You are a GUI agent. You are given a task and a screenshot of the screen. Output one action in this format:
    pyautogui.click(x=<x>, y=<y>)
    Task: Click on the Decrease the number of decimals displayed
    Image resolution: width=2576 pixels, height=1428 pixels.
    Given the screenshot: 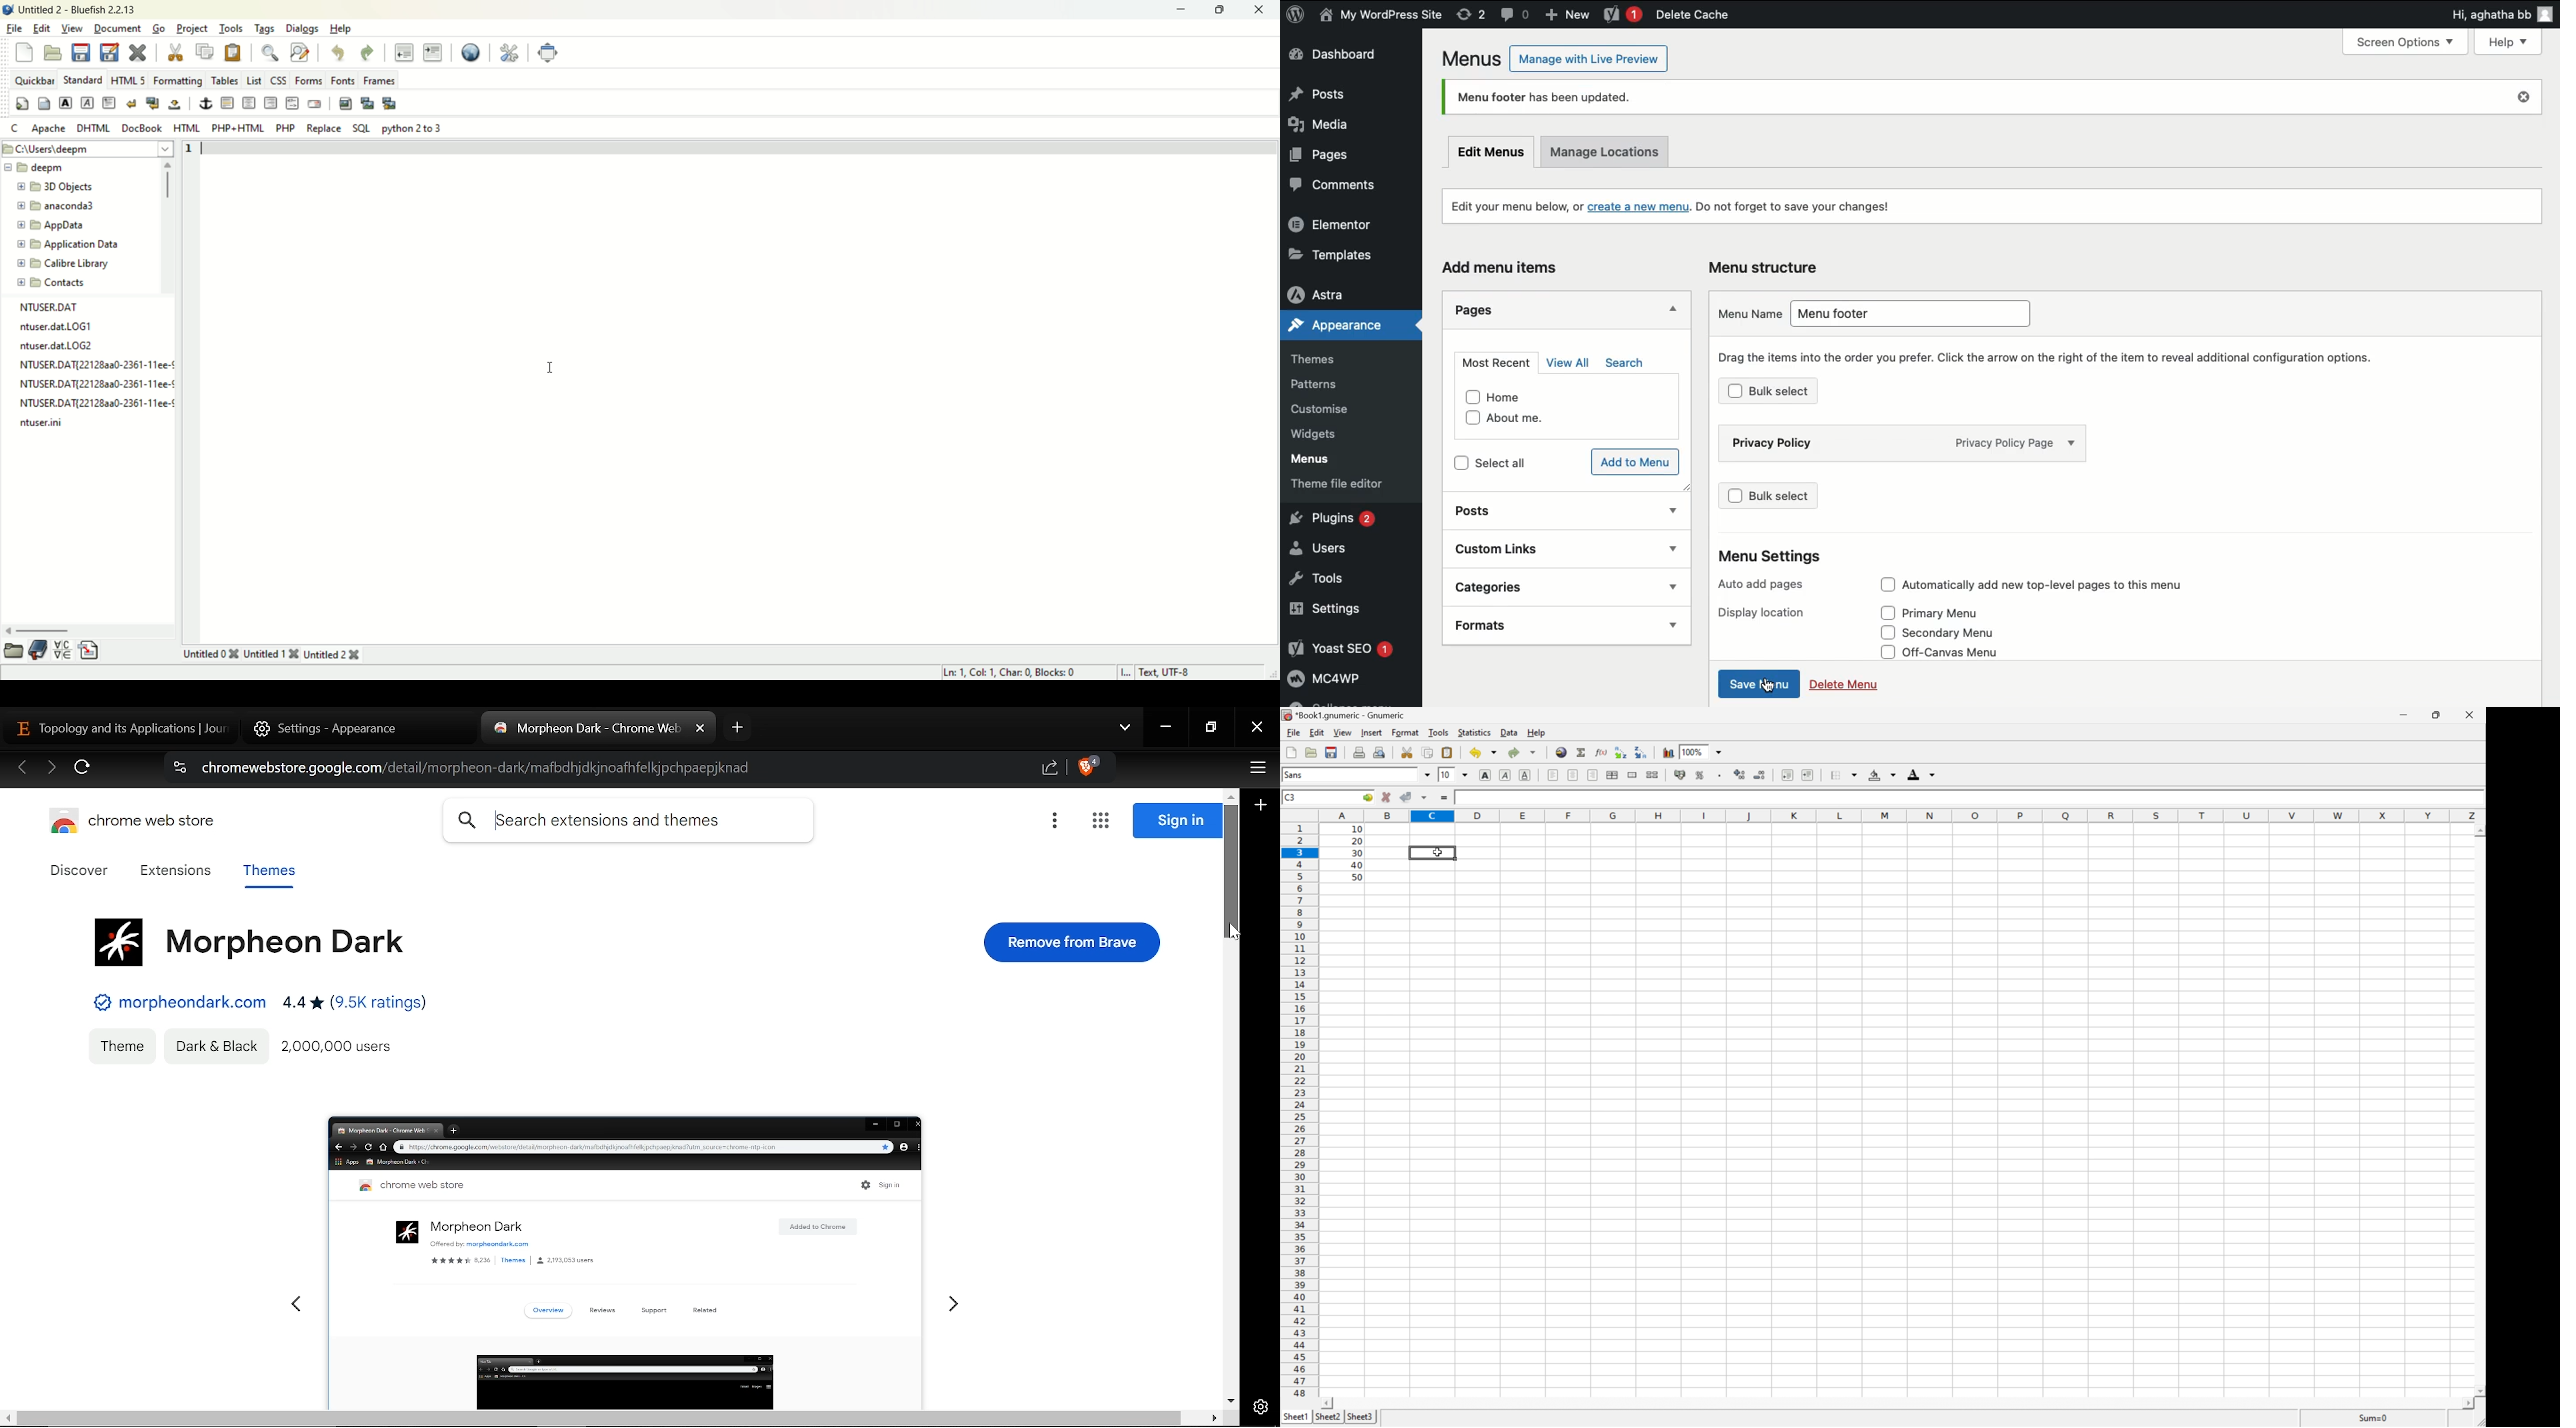 What is the action you would take?
    pyautogui.click(x=1759, y=772)
    